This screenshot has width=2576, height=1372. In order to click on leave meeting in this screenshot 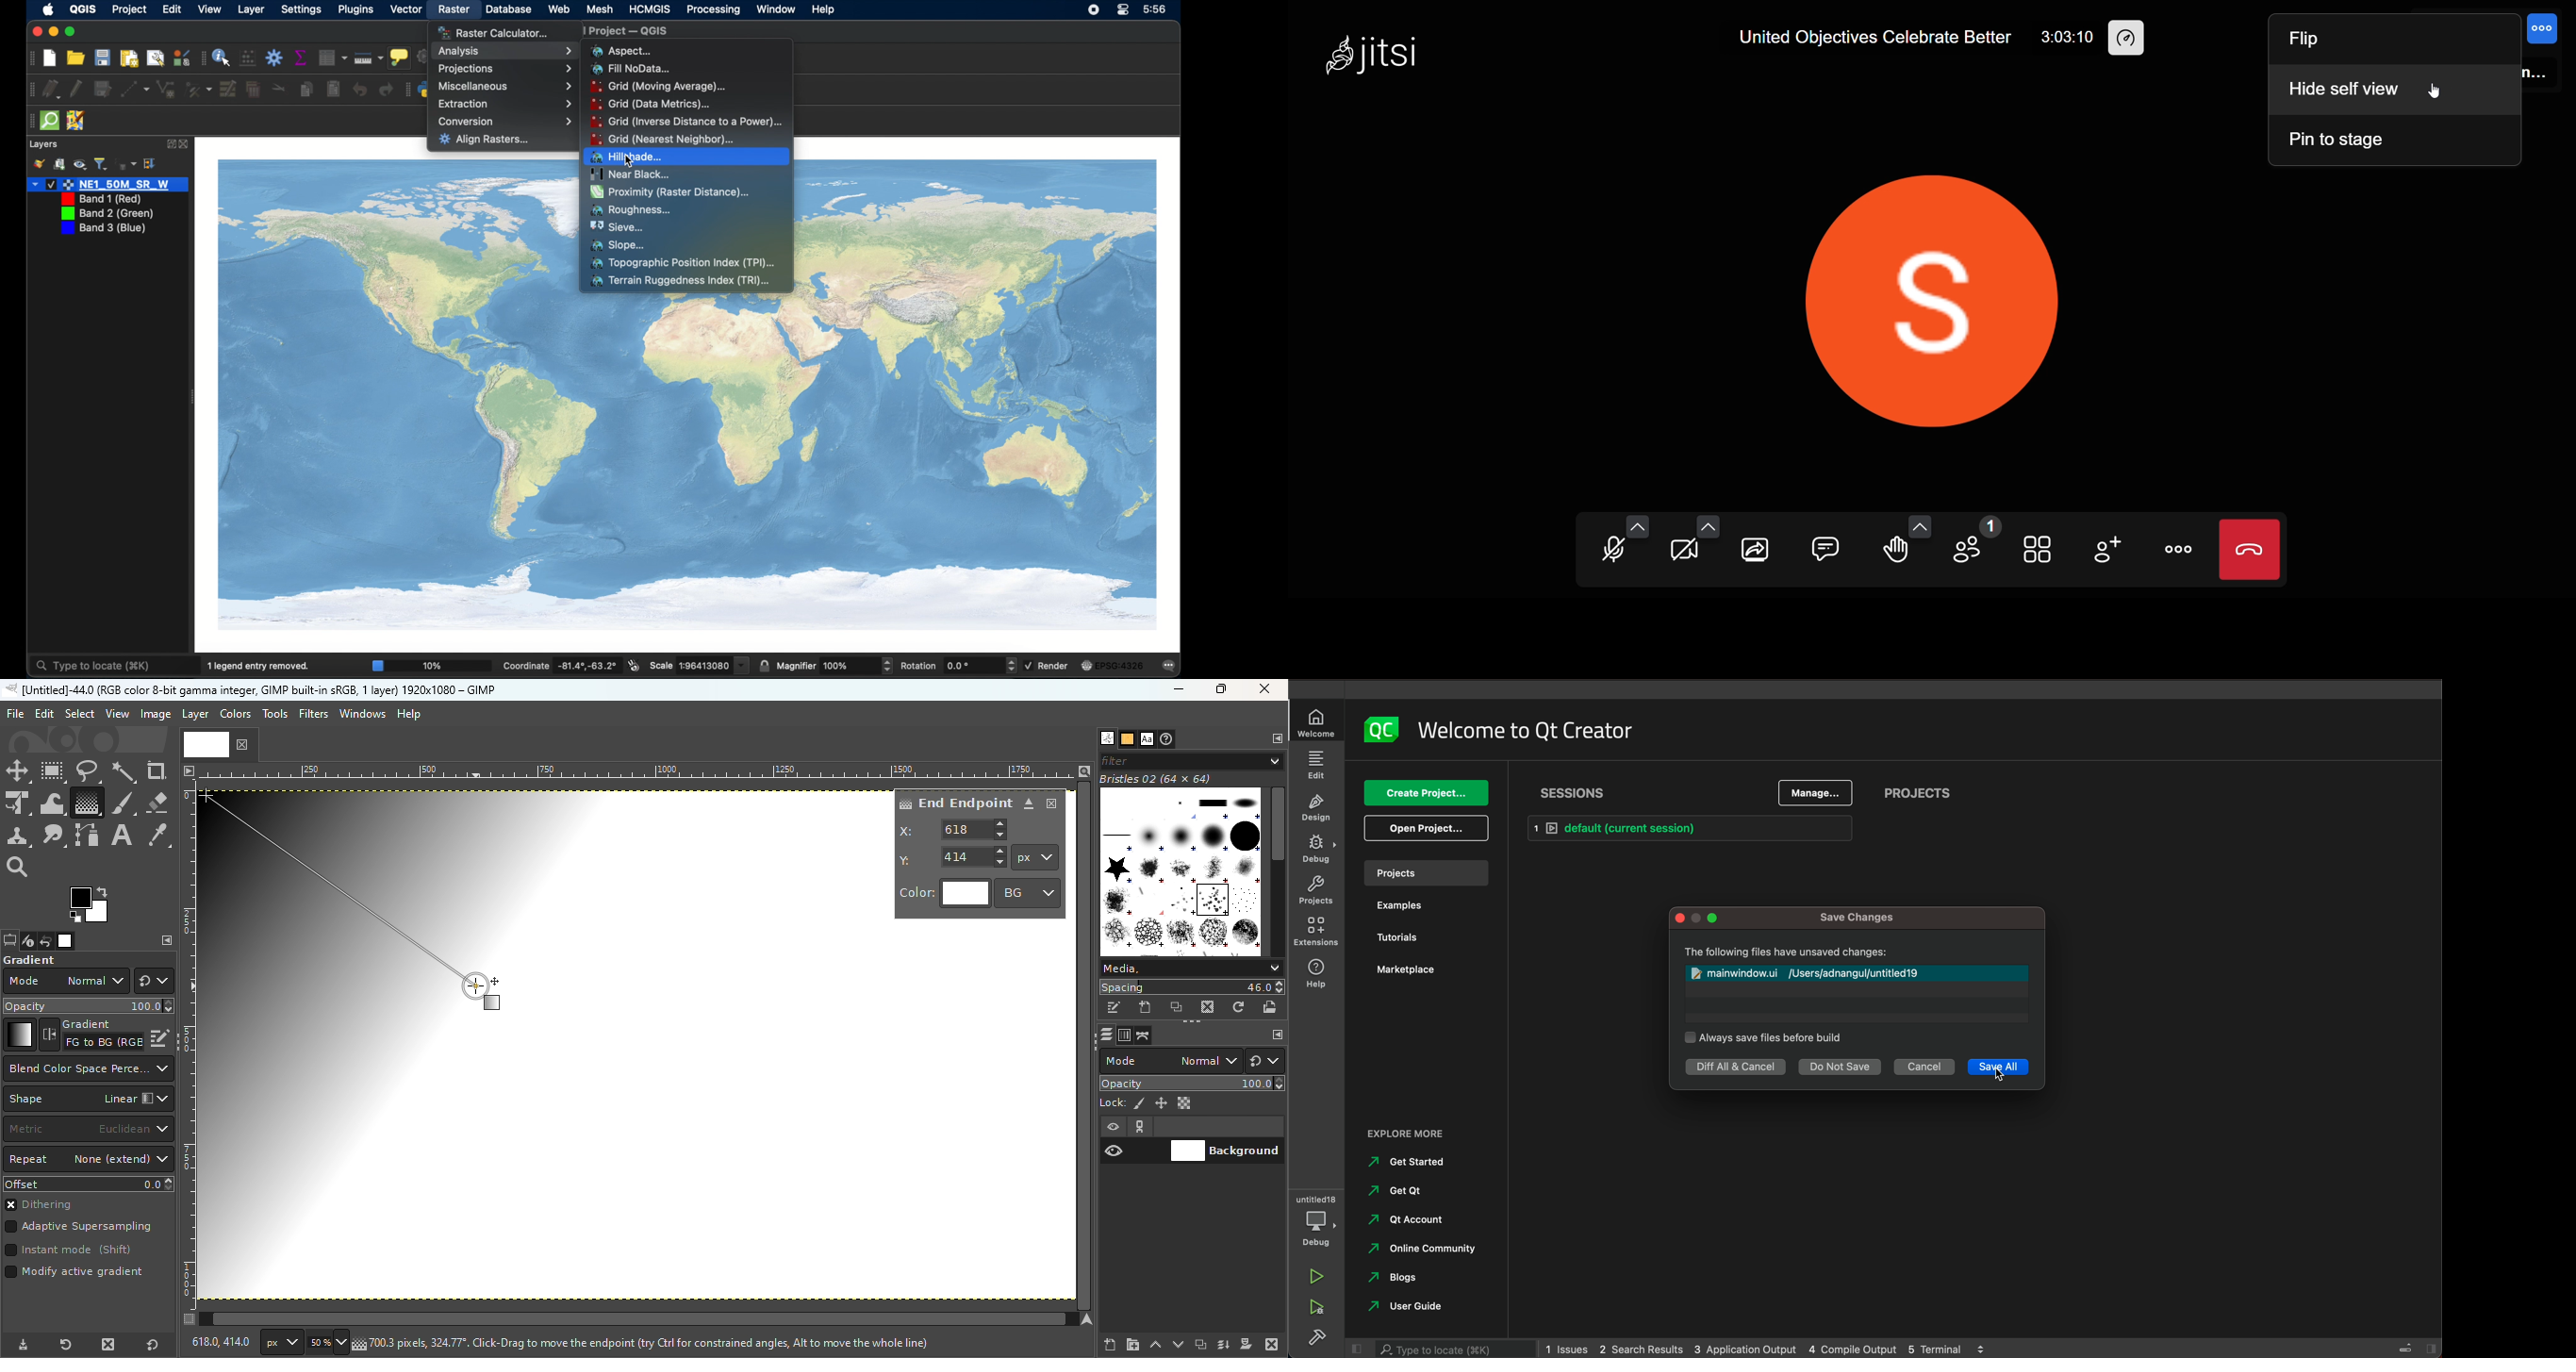, I will do `click(2251, 551)`.